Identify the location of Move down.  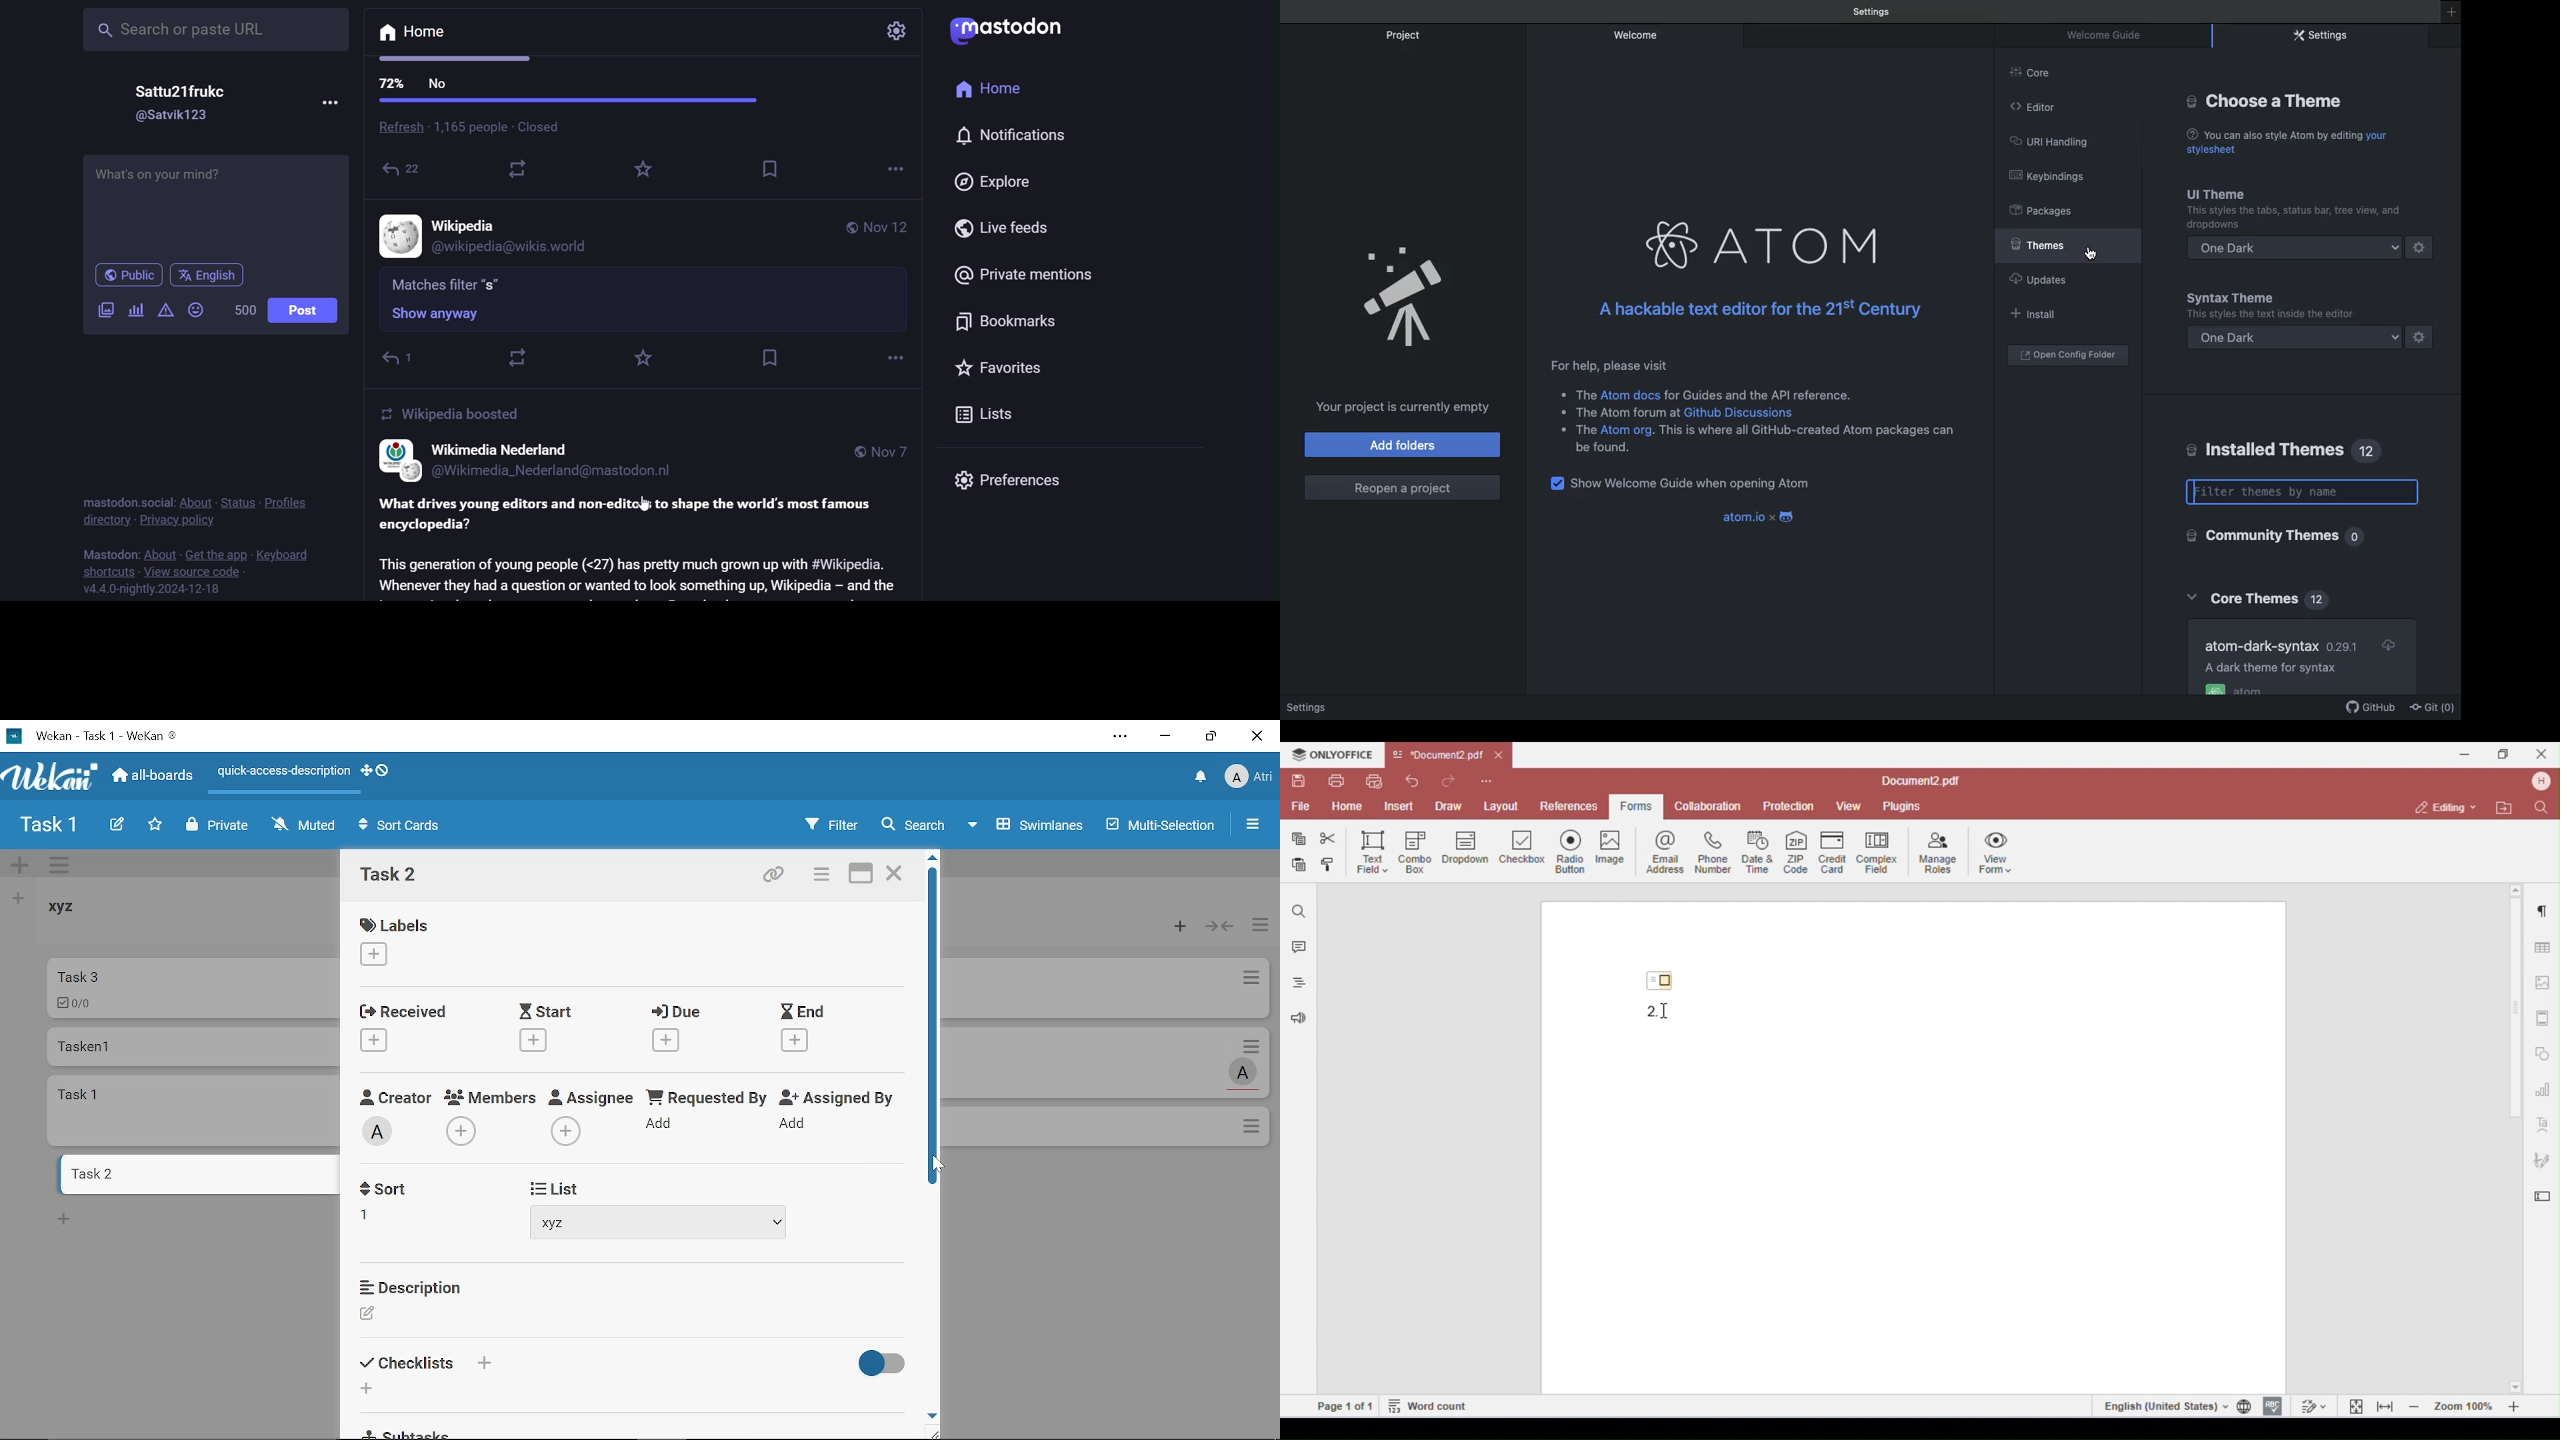
(932, 1414).